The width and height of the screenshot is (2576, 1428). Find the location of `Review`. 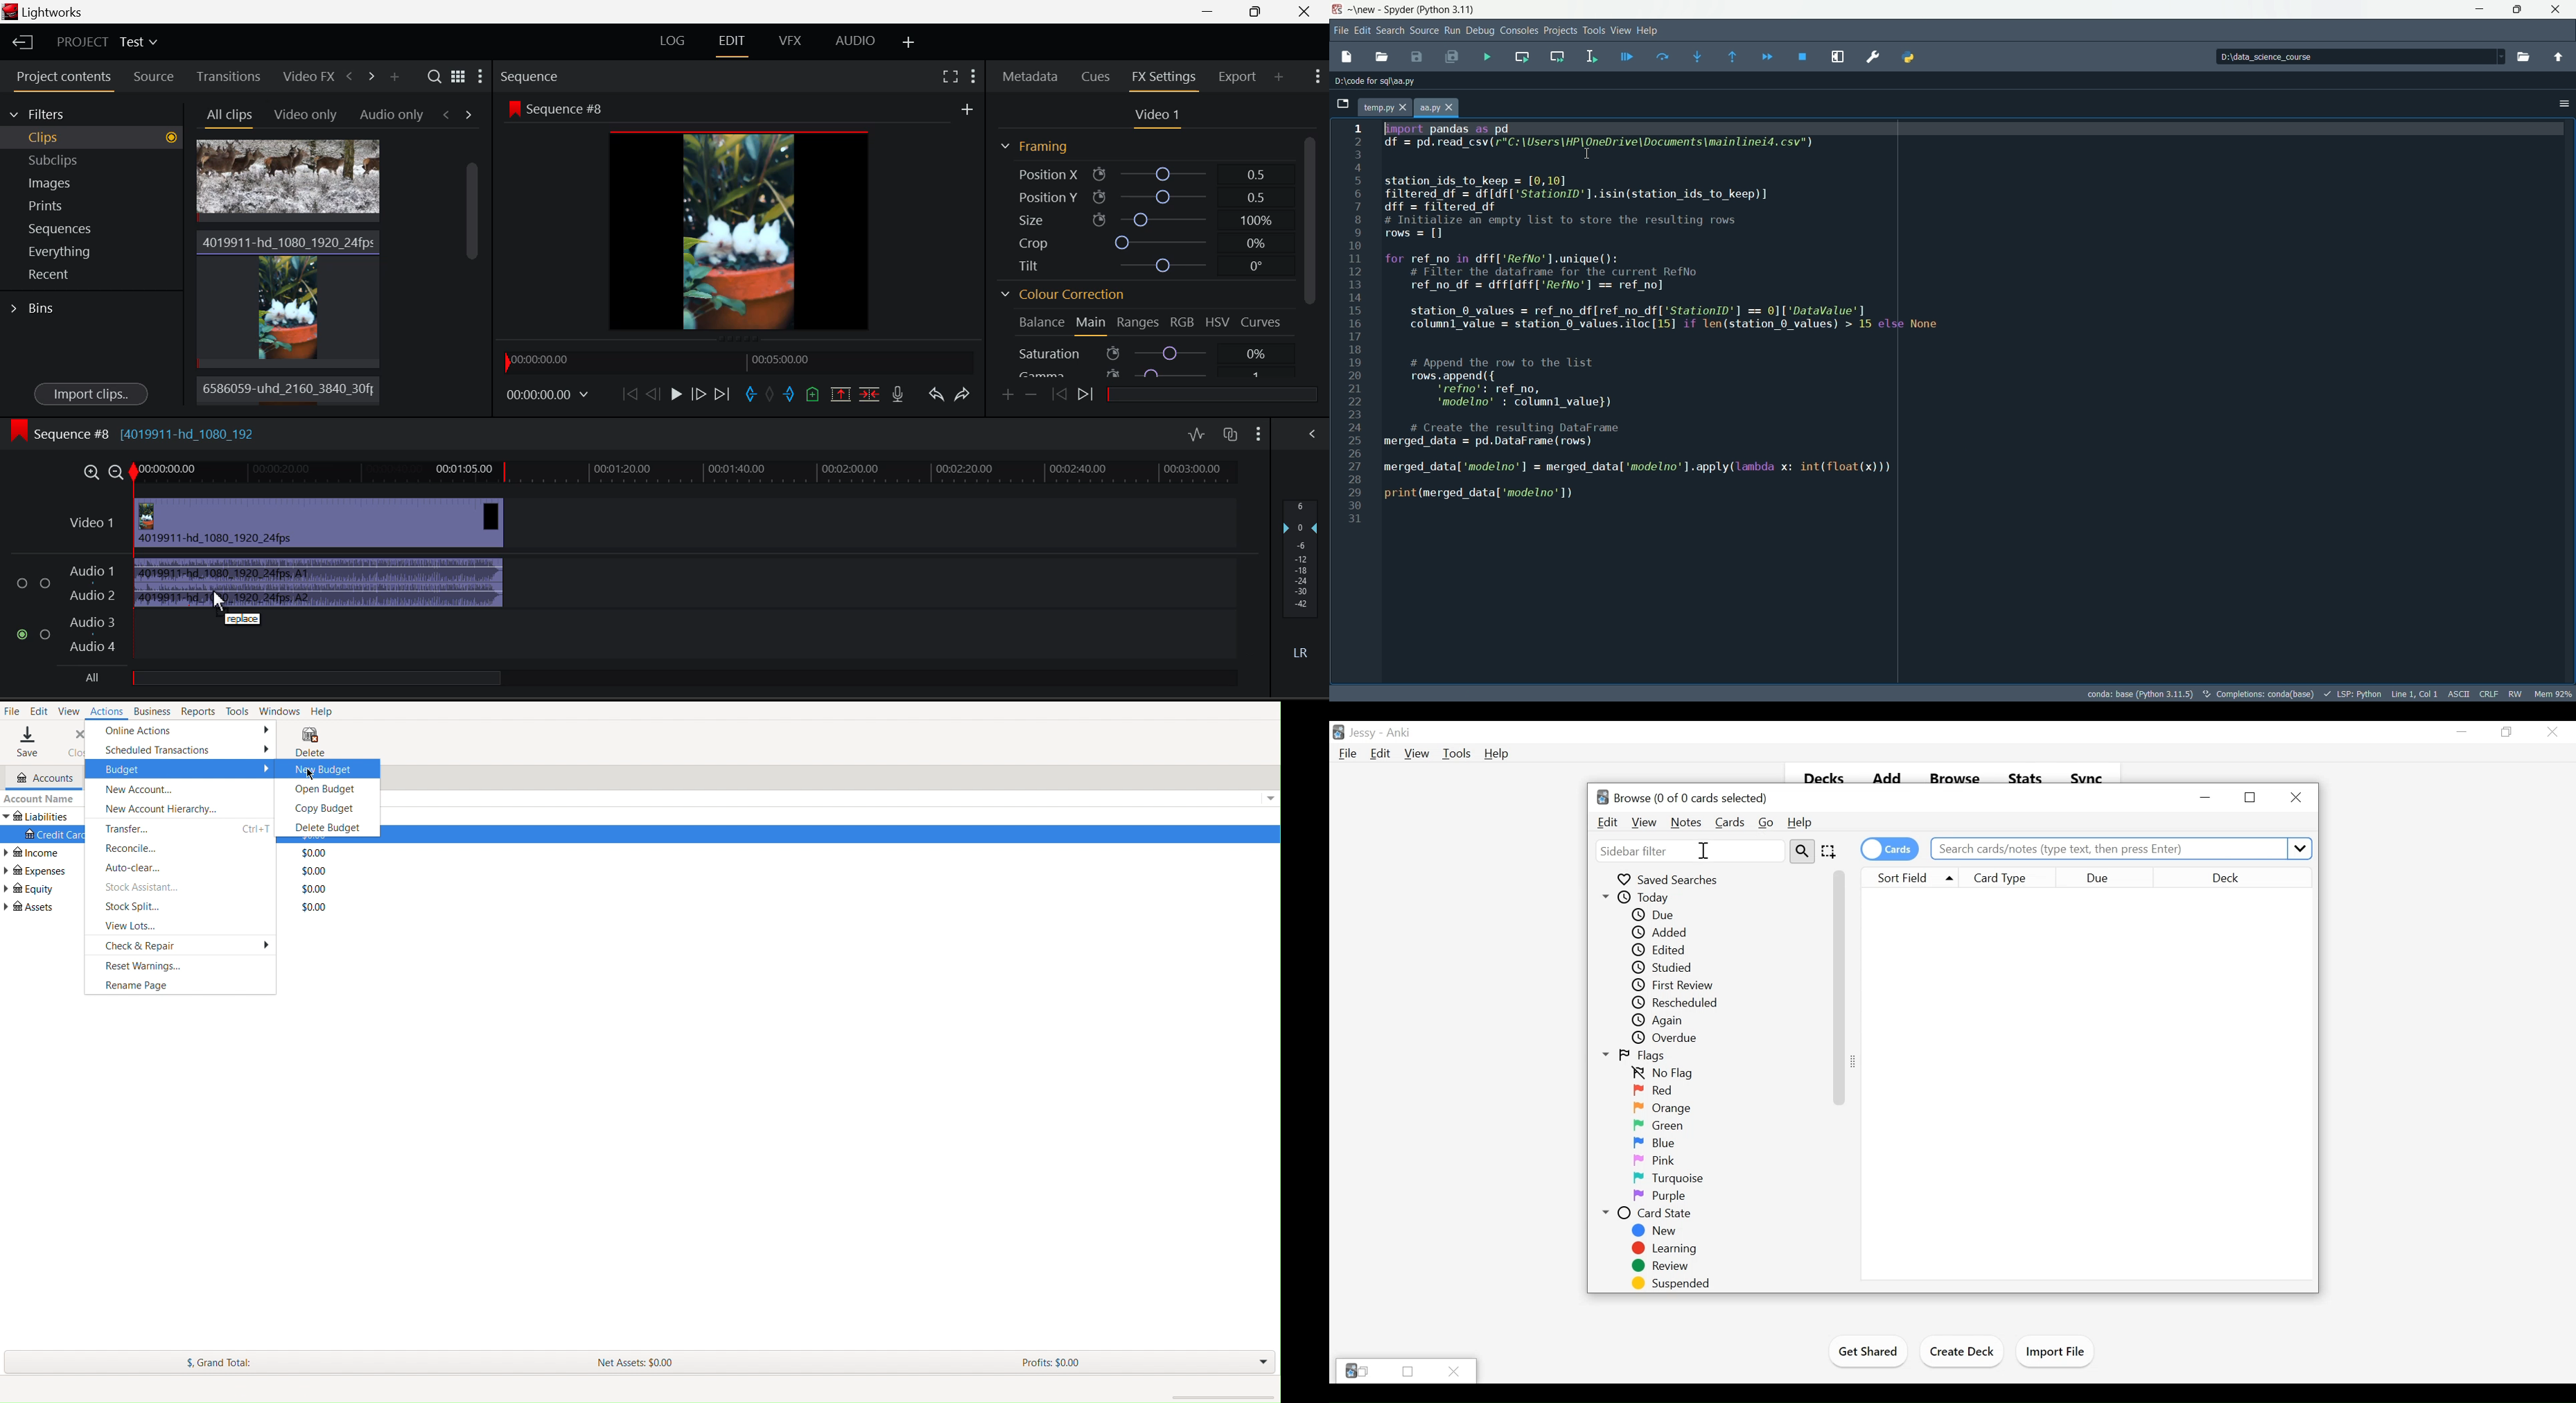

Review is located at coordinates (1660, 1266).